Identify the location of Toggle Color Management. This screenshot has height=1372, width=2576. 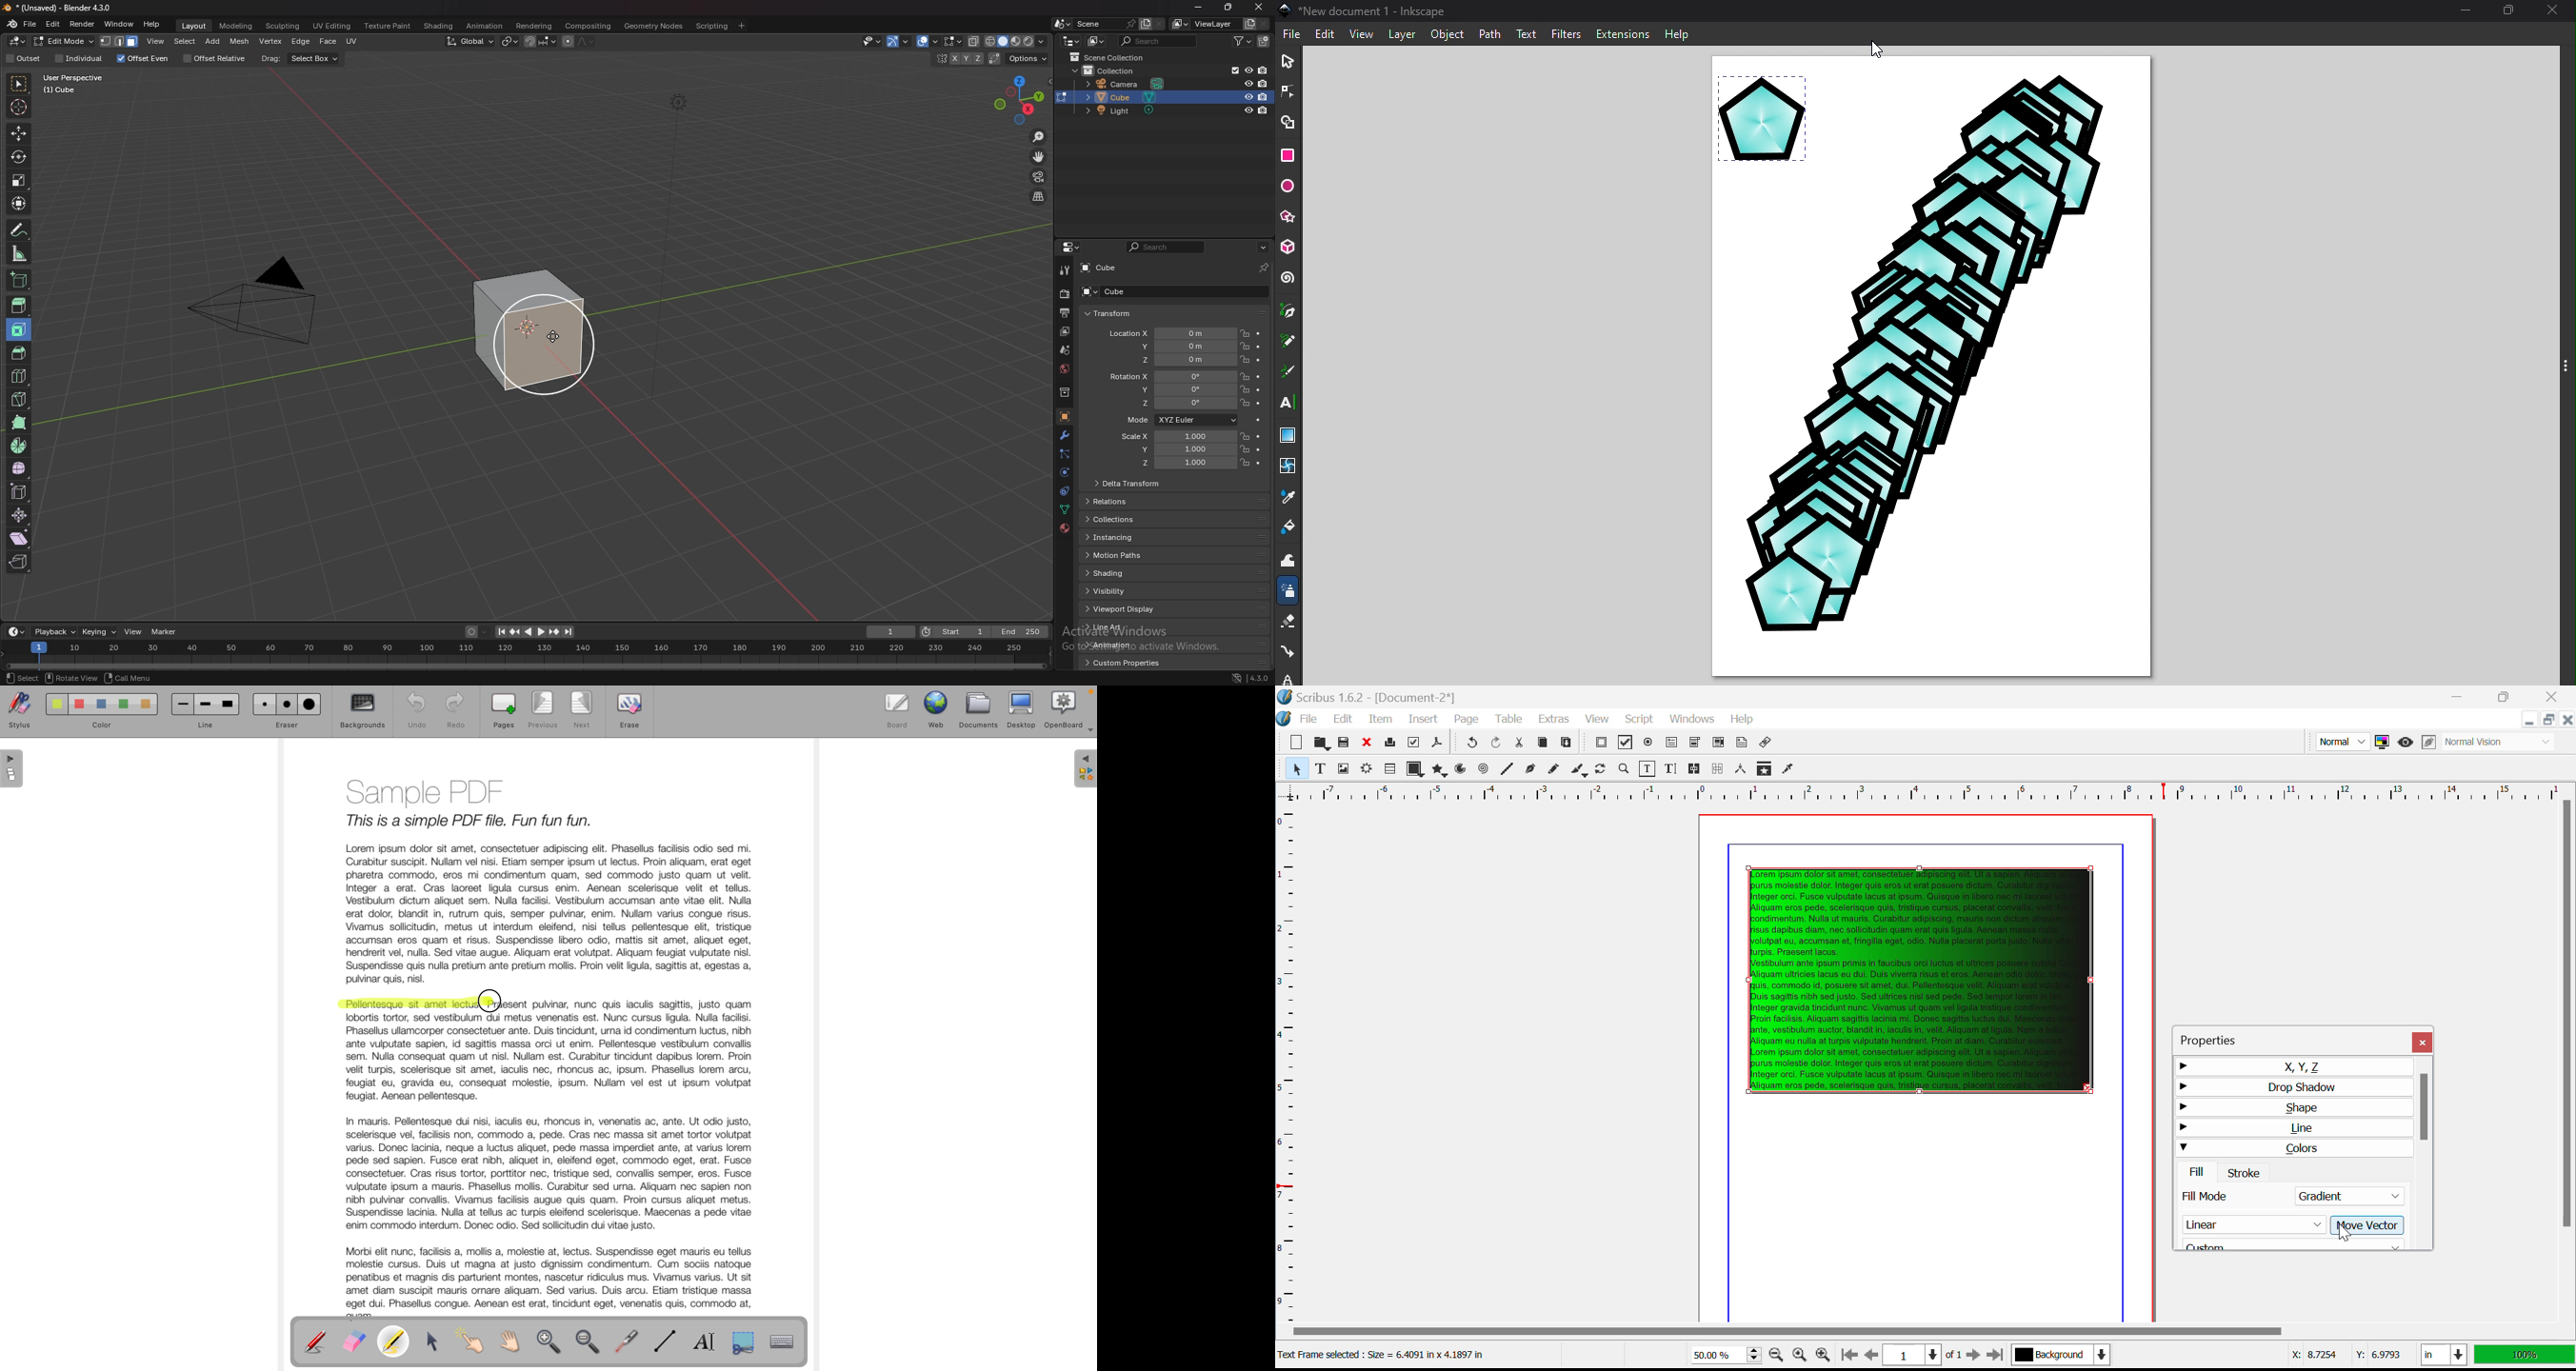
(2382, 742).